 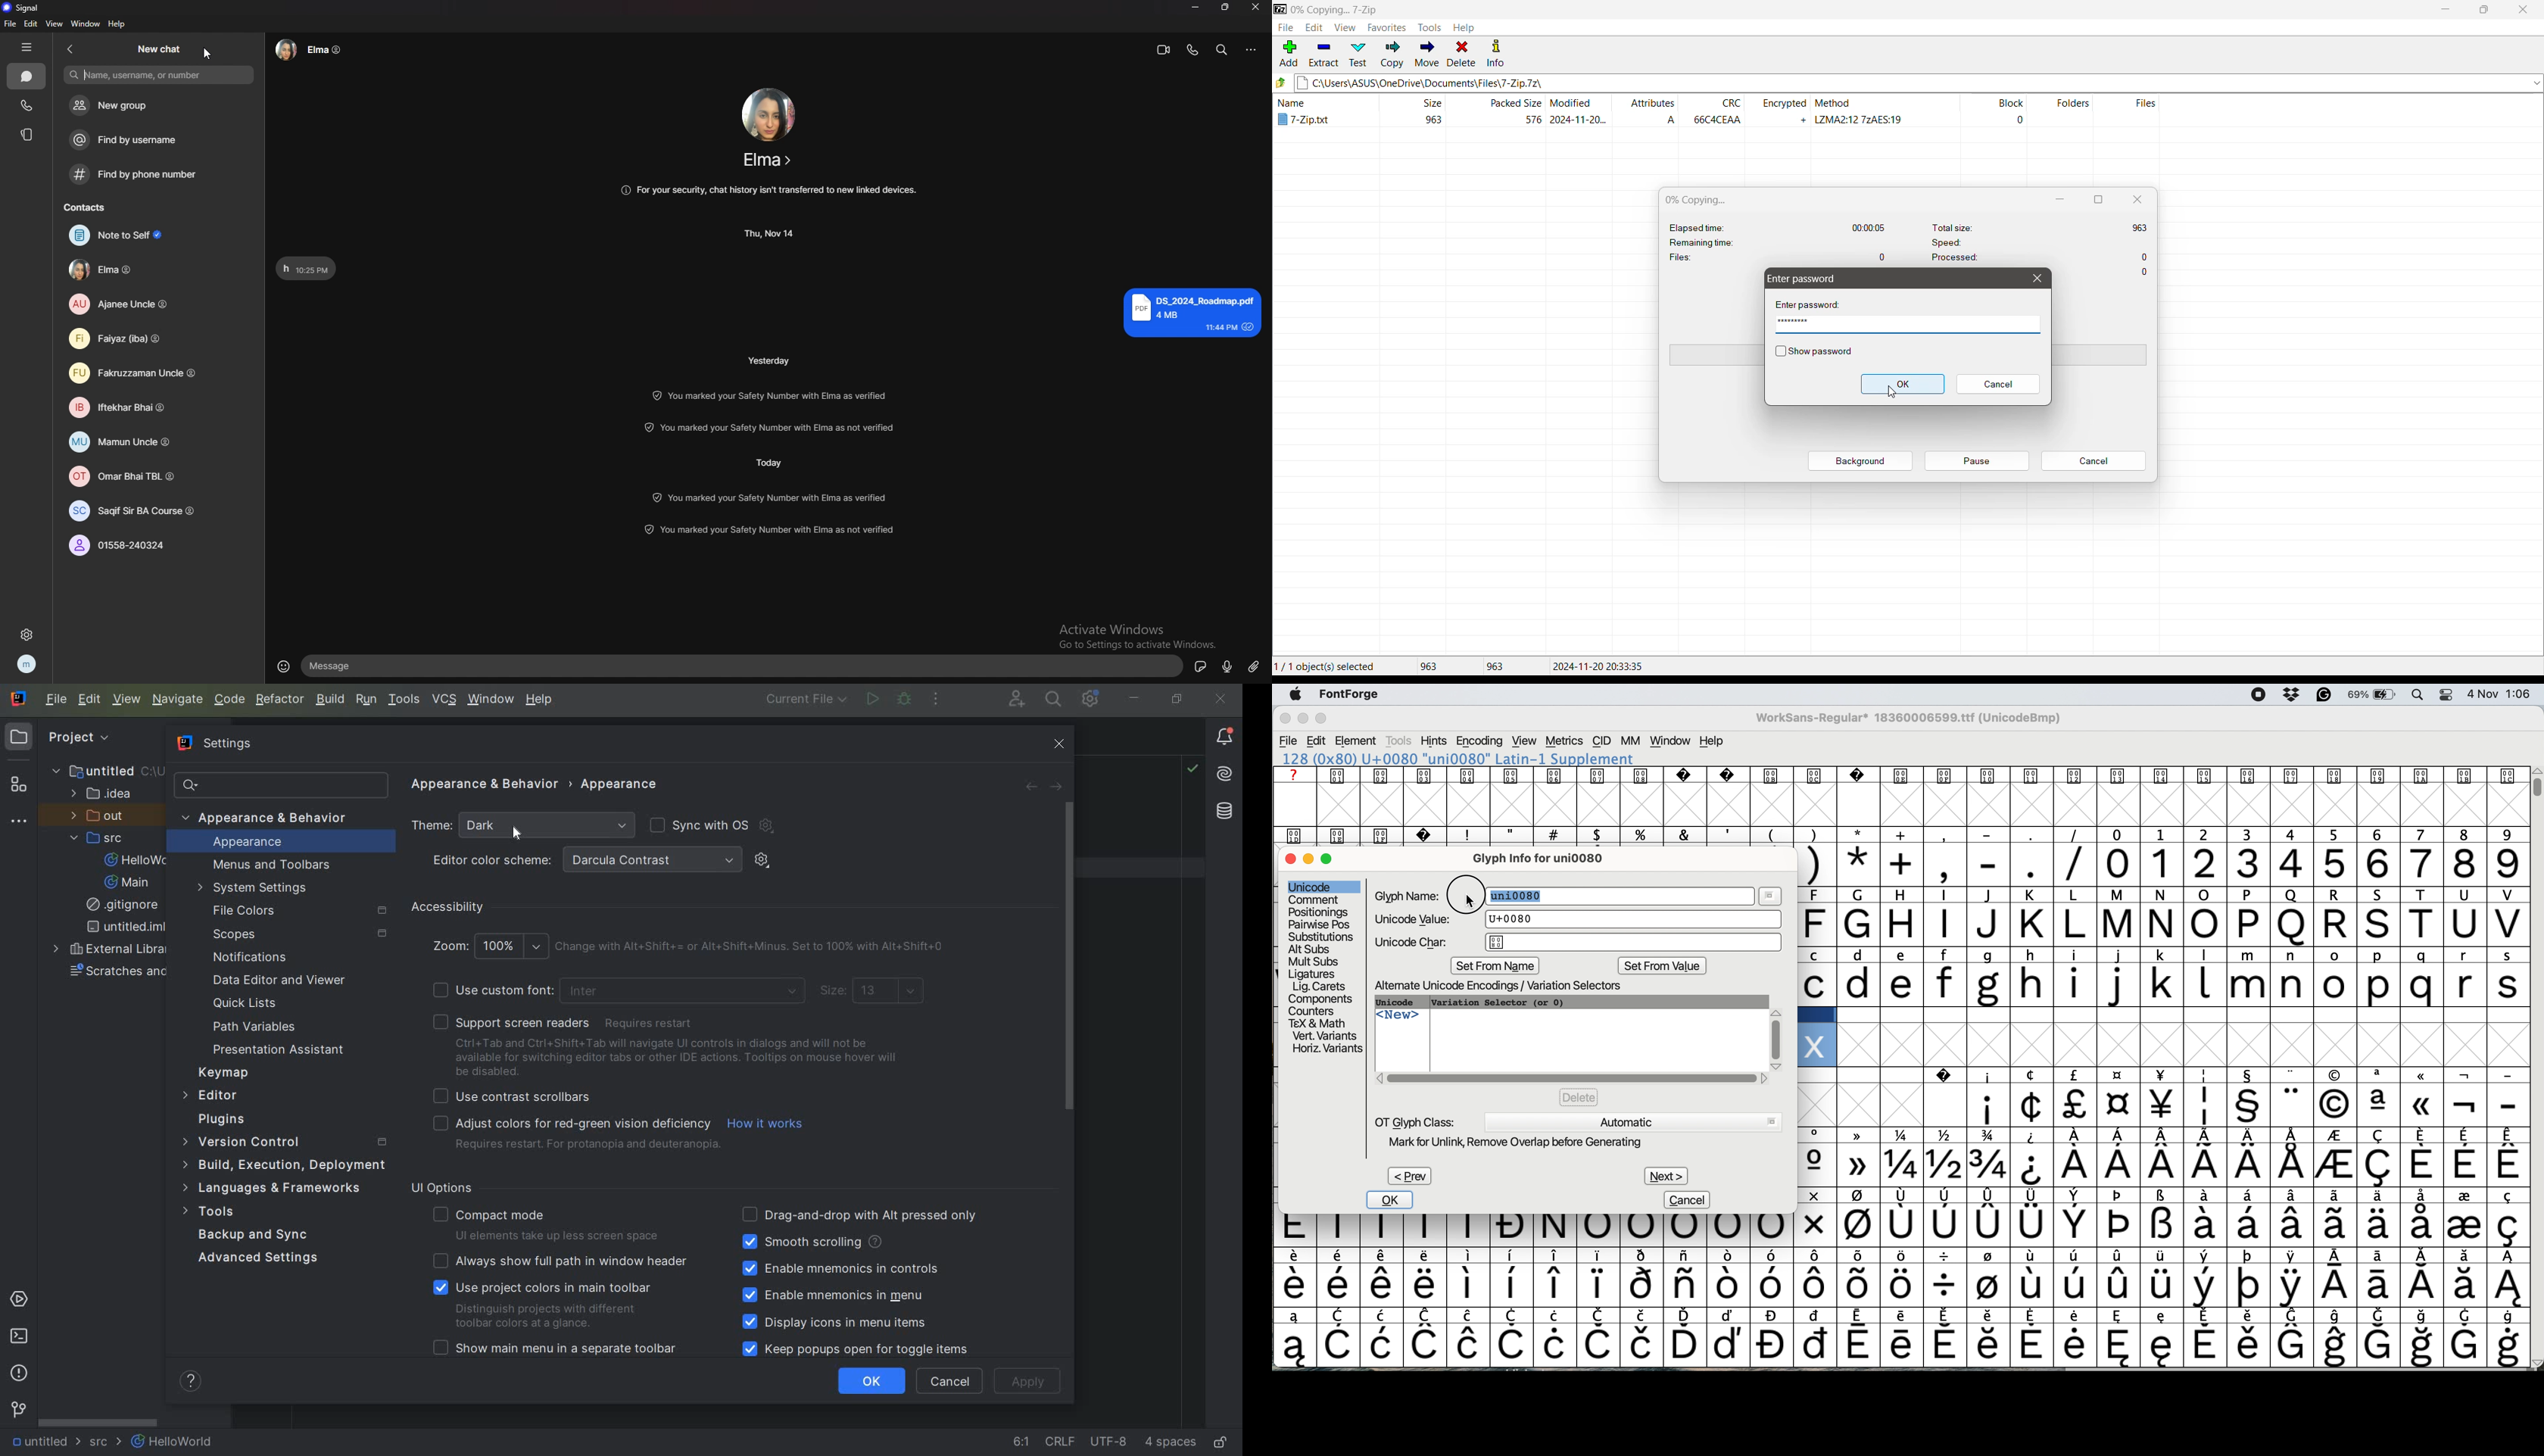 What do you see at coordinates (1313, 900) in the screenshot?
I see `comment` at bounding box center [1313, 900].